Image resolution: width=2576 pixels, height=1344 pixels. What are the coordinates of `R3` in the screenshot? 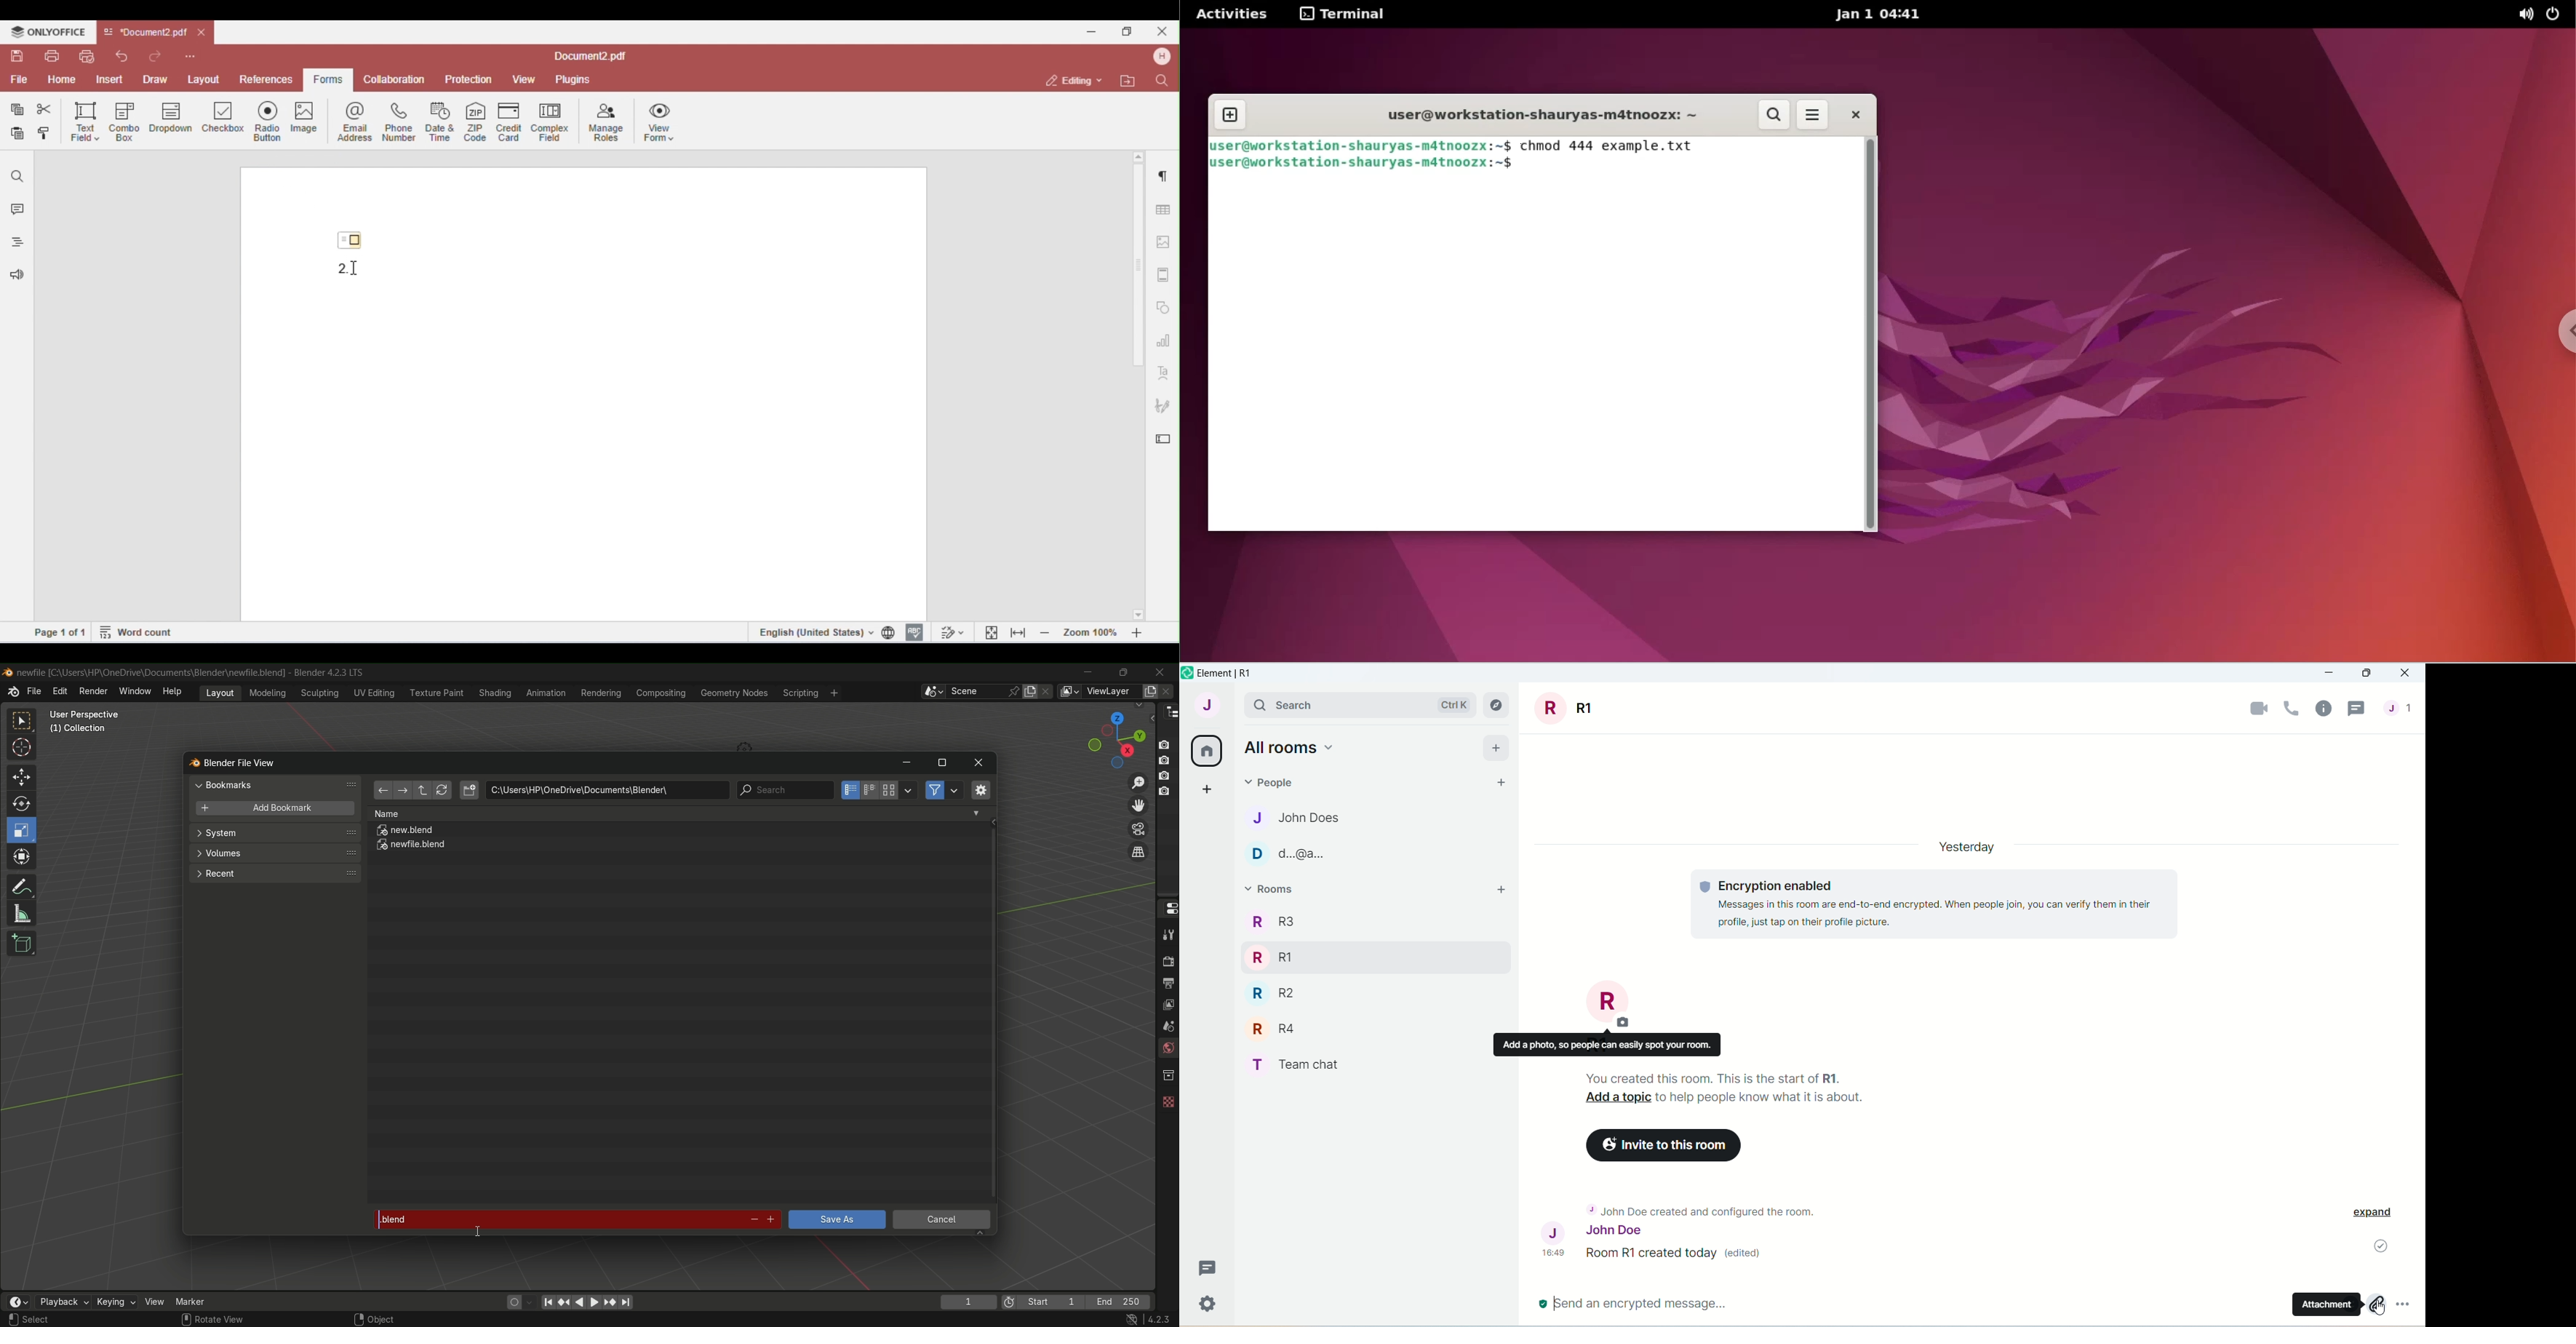 It's located at (1277, 925).